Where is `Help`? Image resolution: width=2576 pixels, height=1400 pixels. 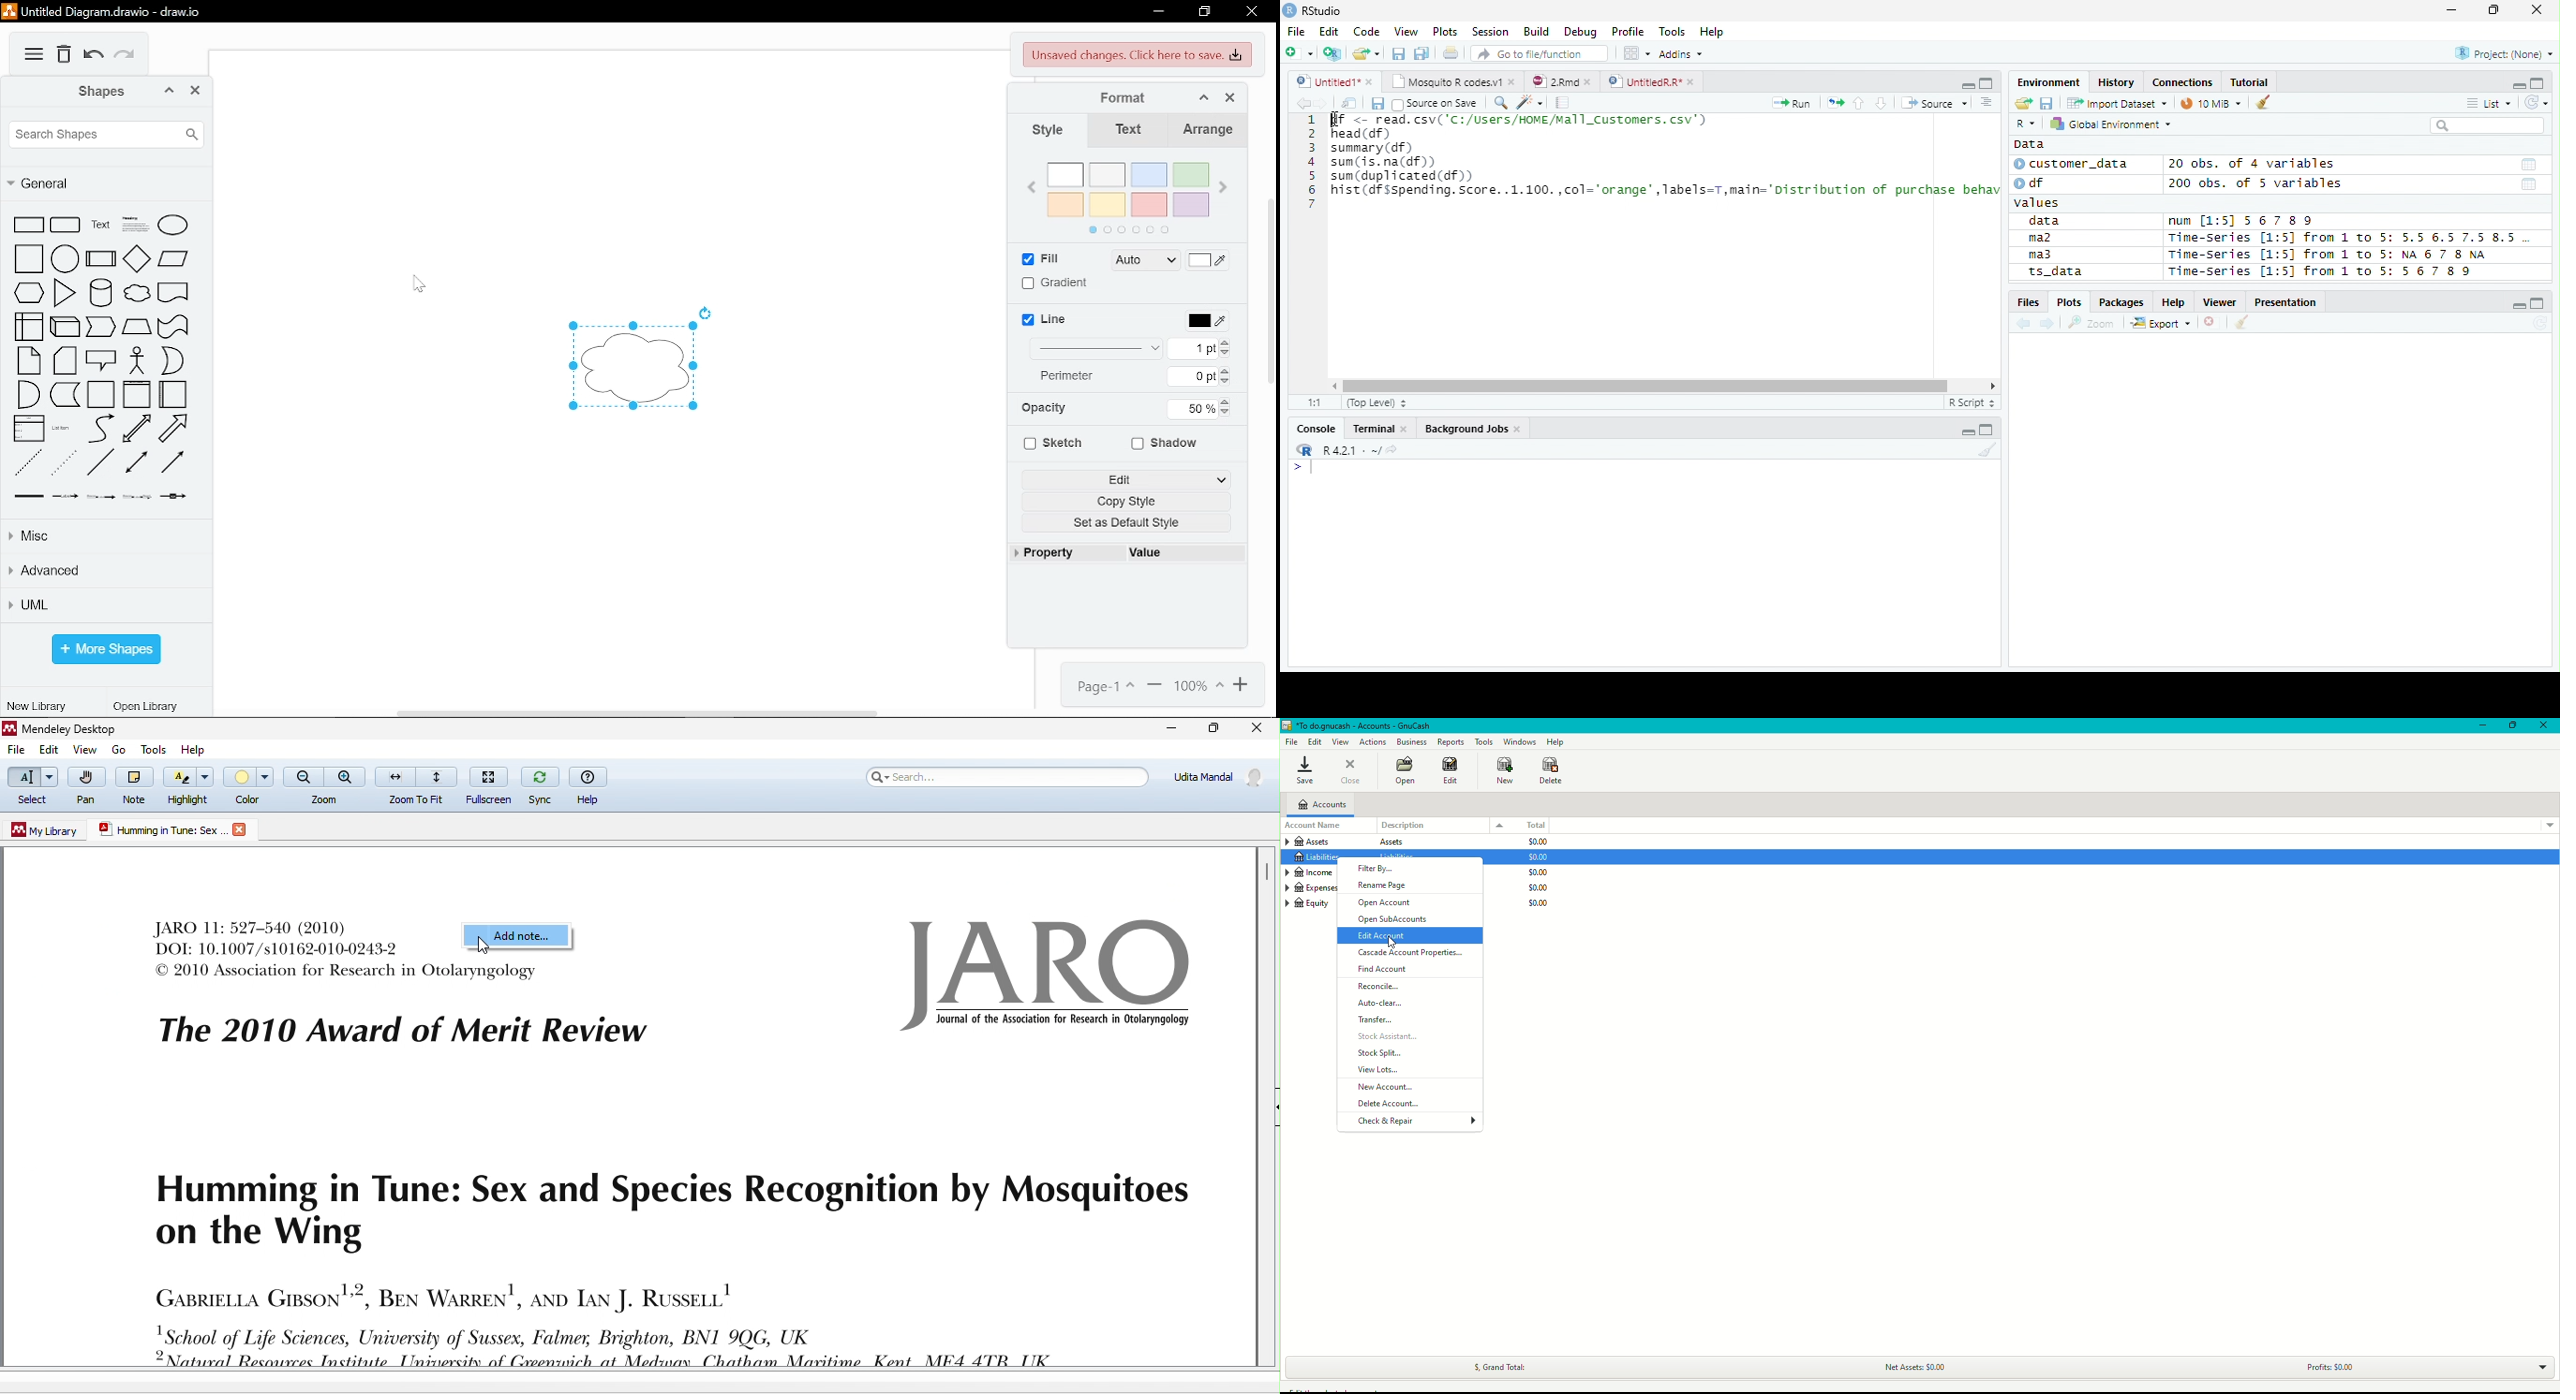 Help is located at coordinates (1714, 32).